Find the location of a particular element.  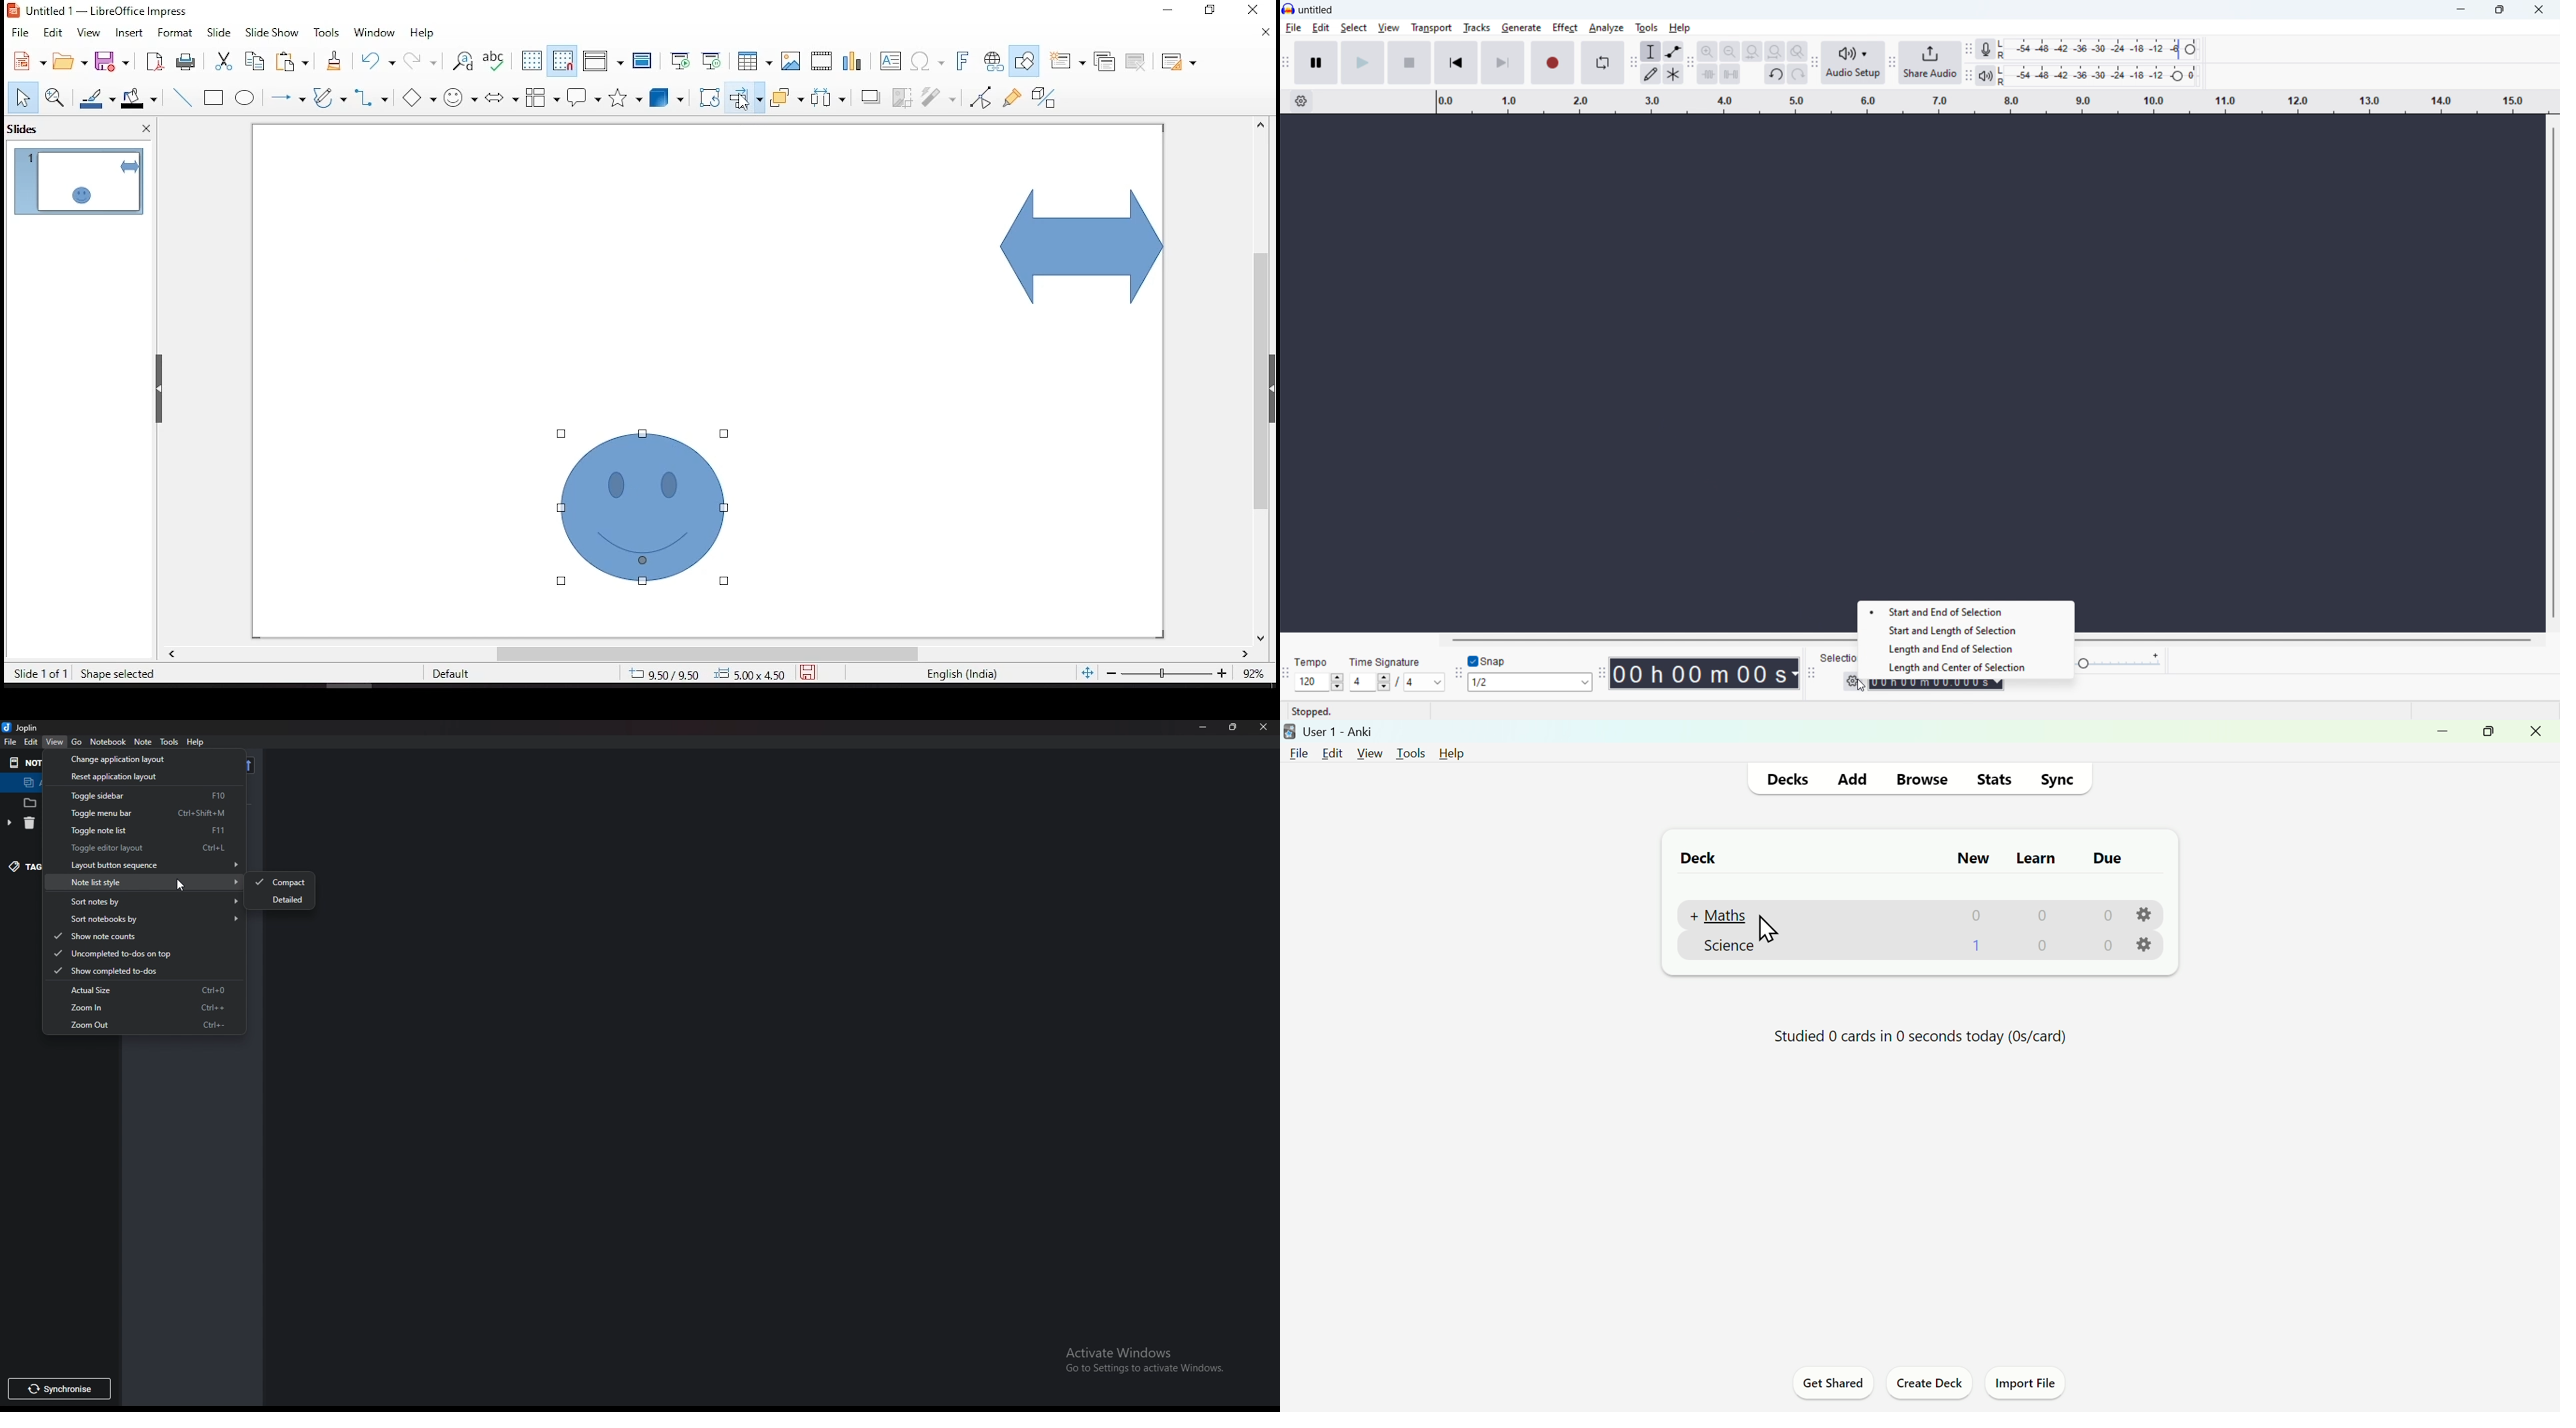

stars and banners is located at coordinates (623, 96).